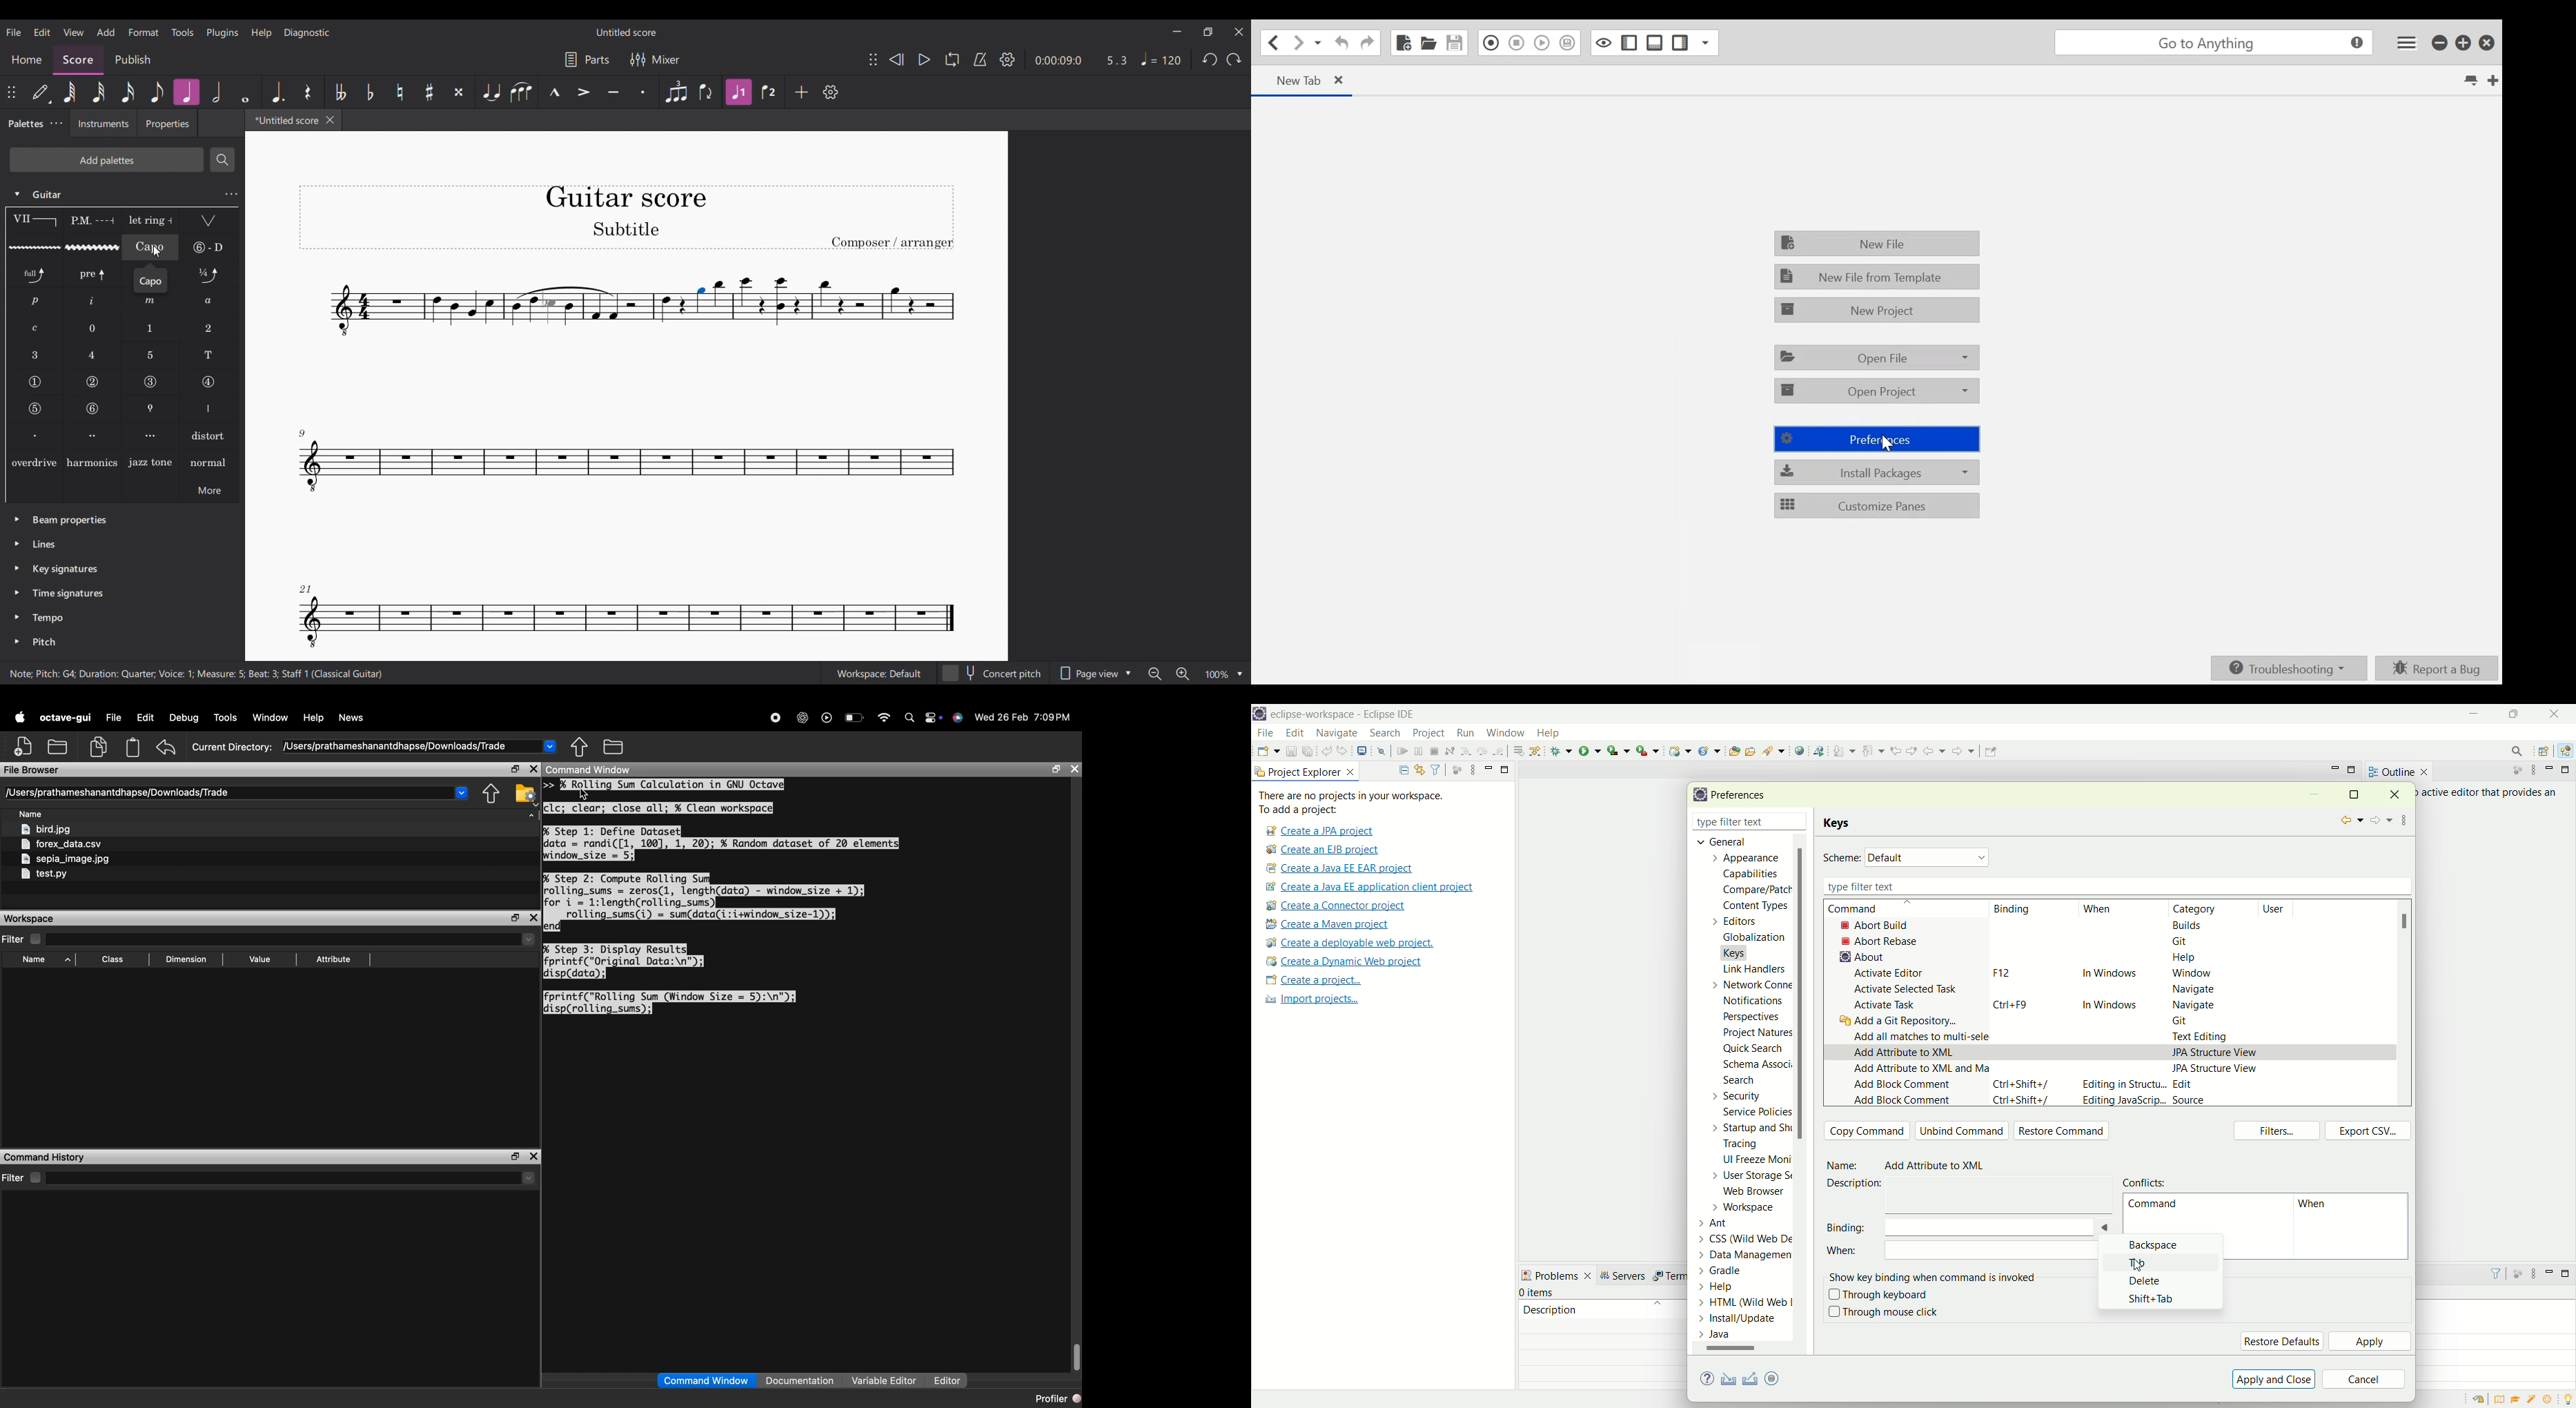 This screenshot has height=1428, width=2576. What do you see at coordinates (17, 194) in the screenshot?
I see `Click to collapse ` at bounding box center [17, 194].